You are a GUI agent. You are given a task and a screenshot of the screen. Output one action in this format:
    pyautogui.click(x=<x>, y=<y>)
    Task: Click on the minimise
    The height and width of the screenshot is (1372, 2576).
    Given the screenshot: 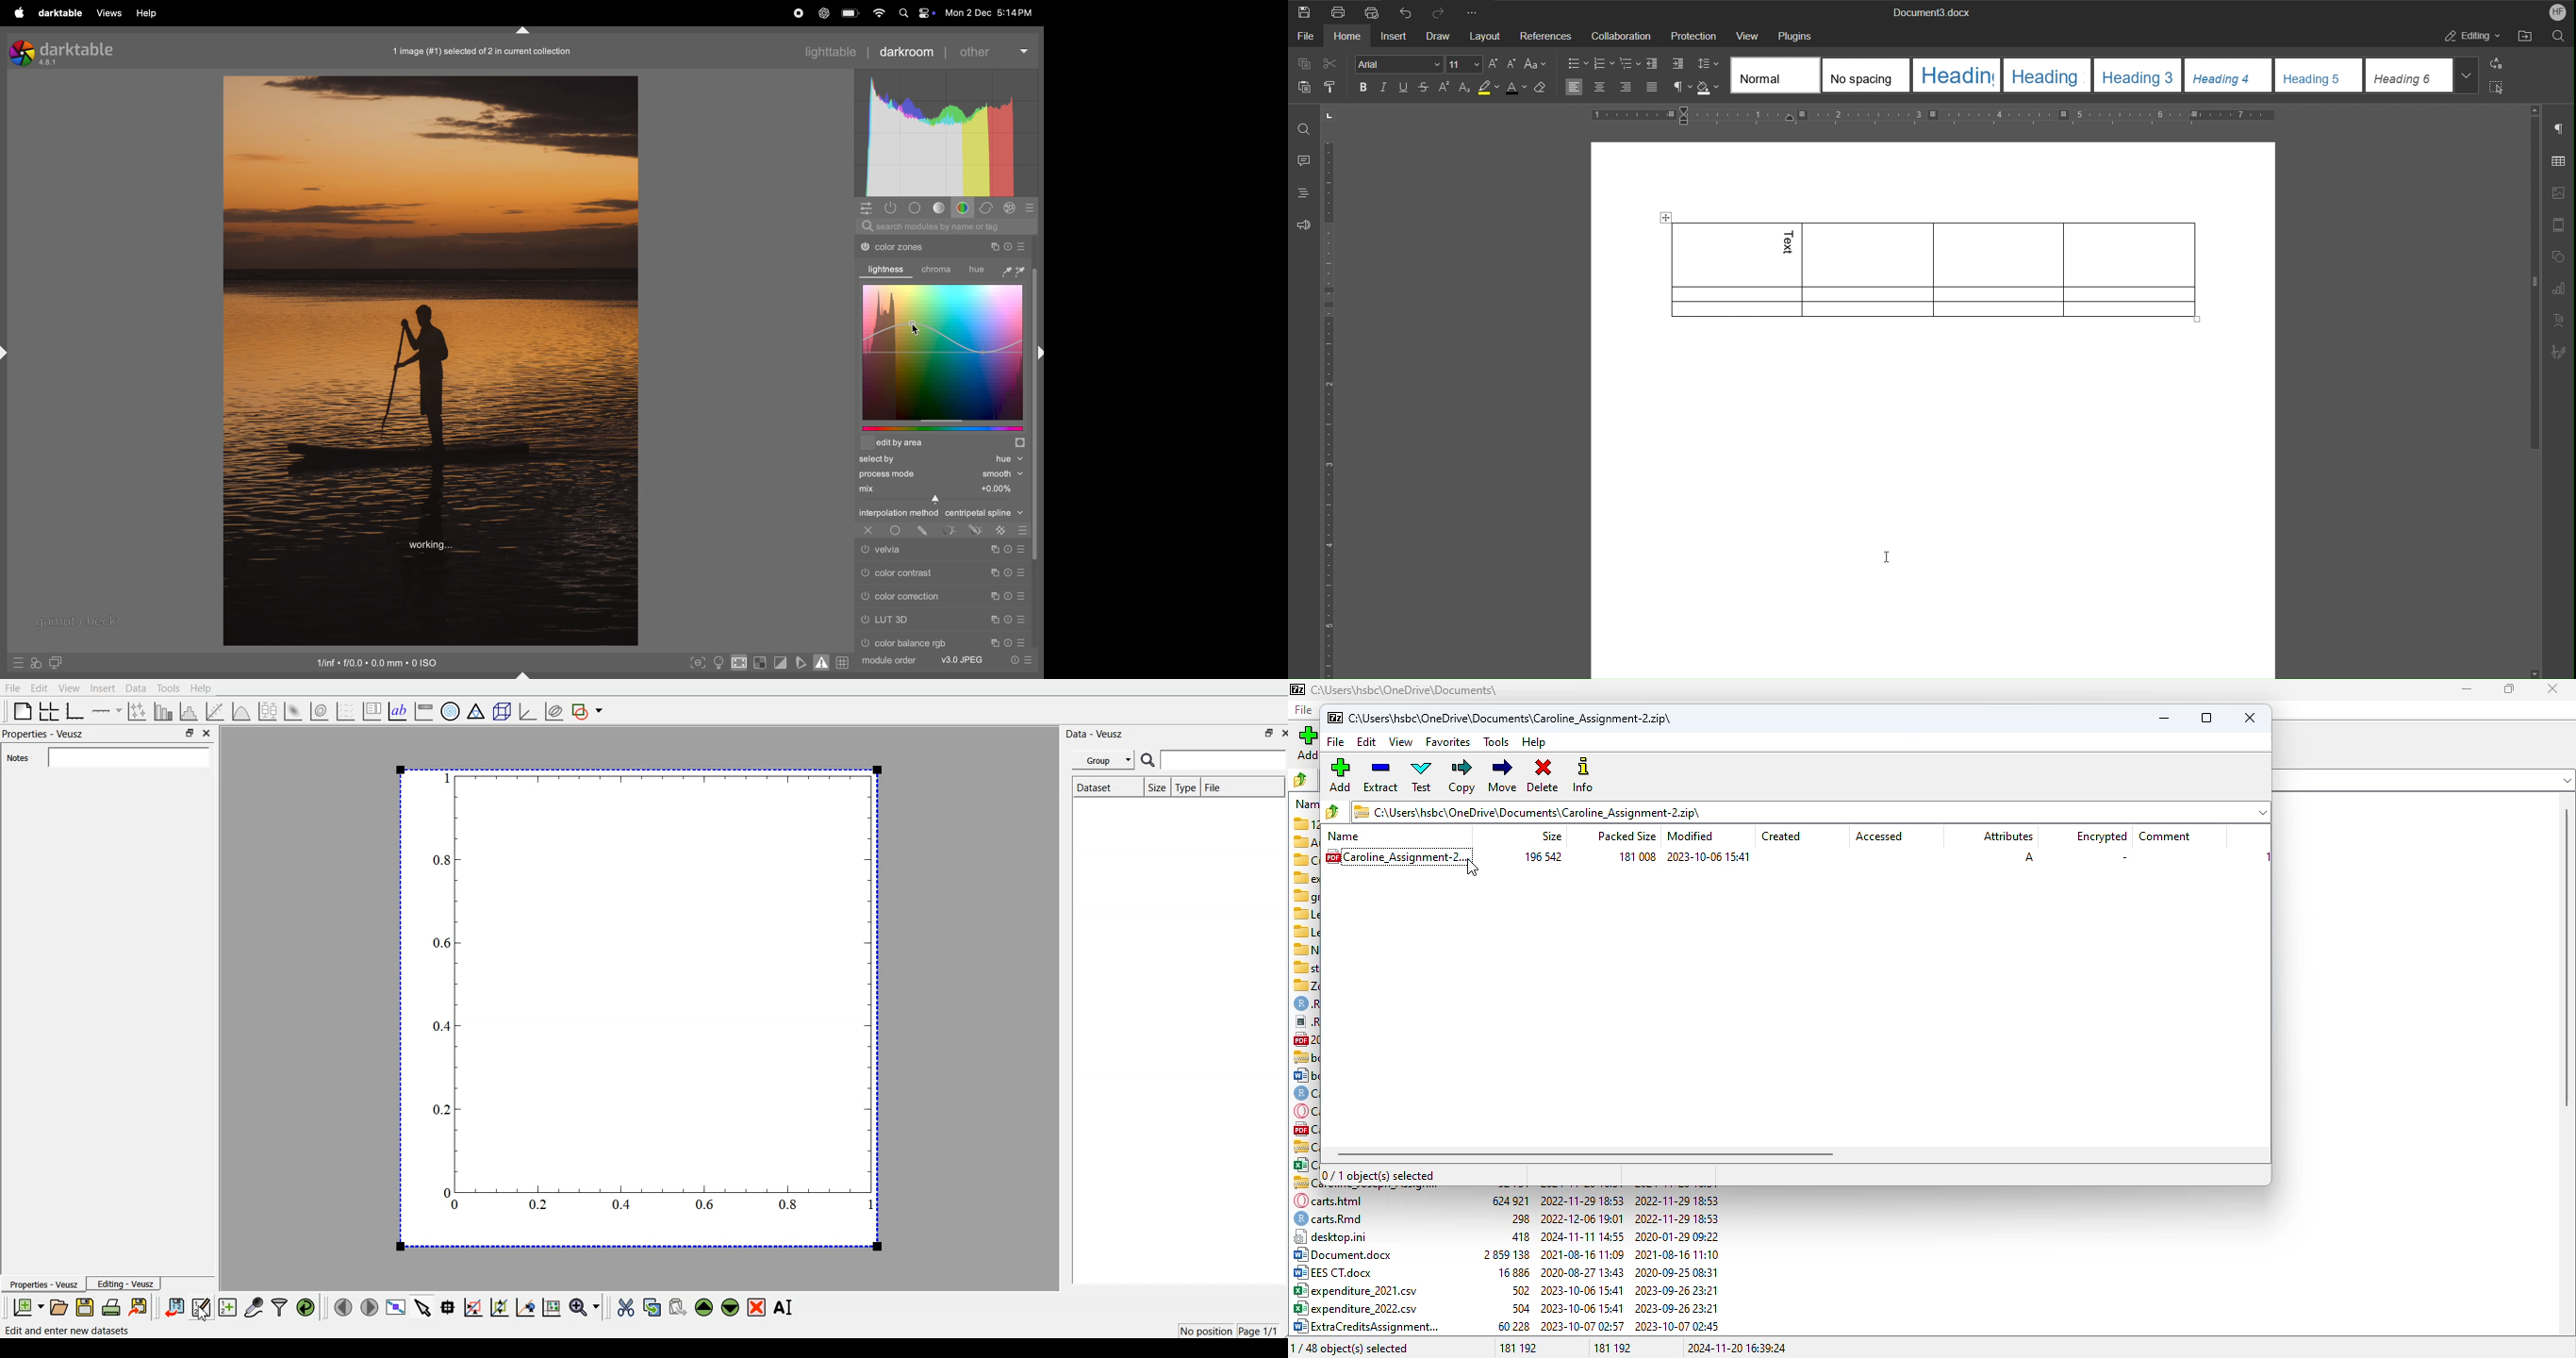 What is the action you would take?
    pyautogui.click(x=1264, y=733)
    